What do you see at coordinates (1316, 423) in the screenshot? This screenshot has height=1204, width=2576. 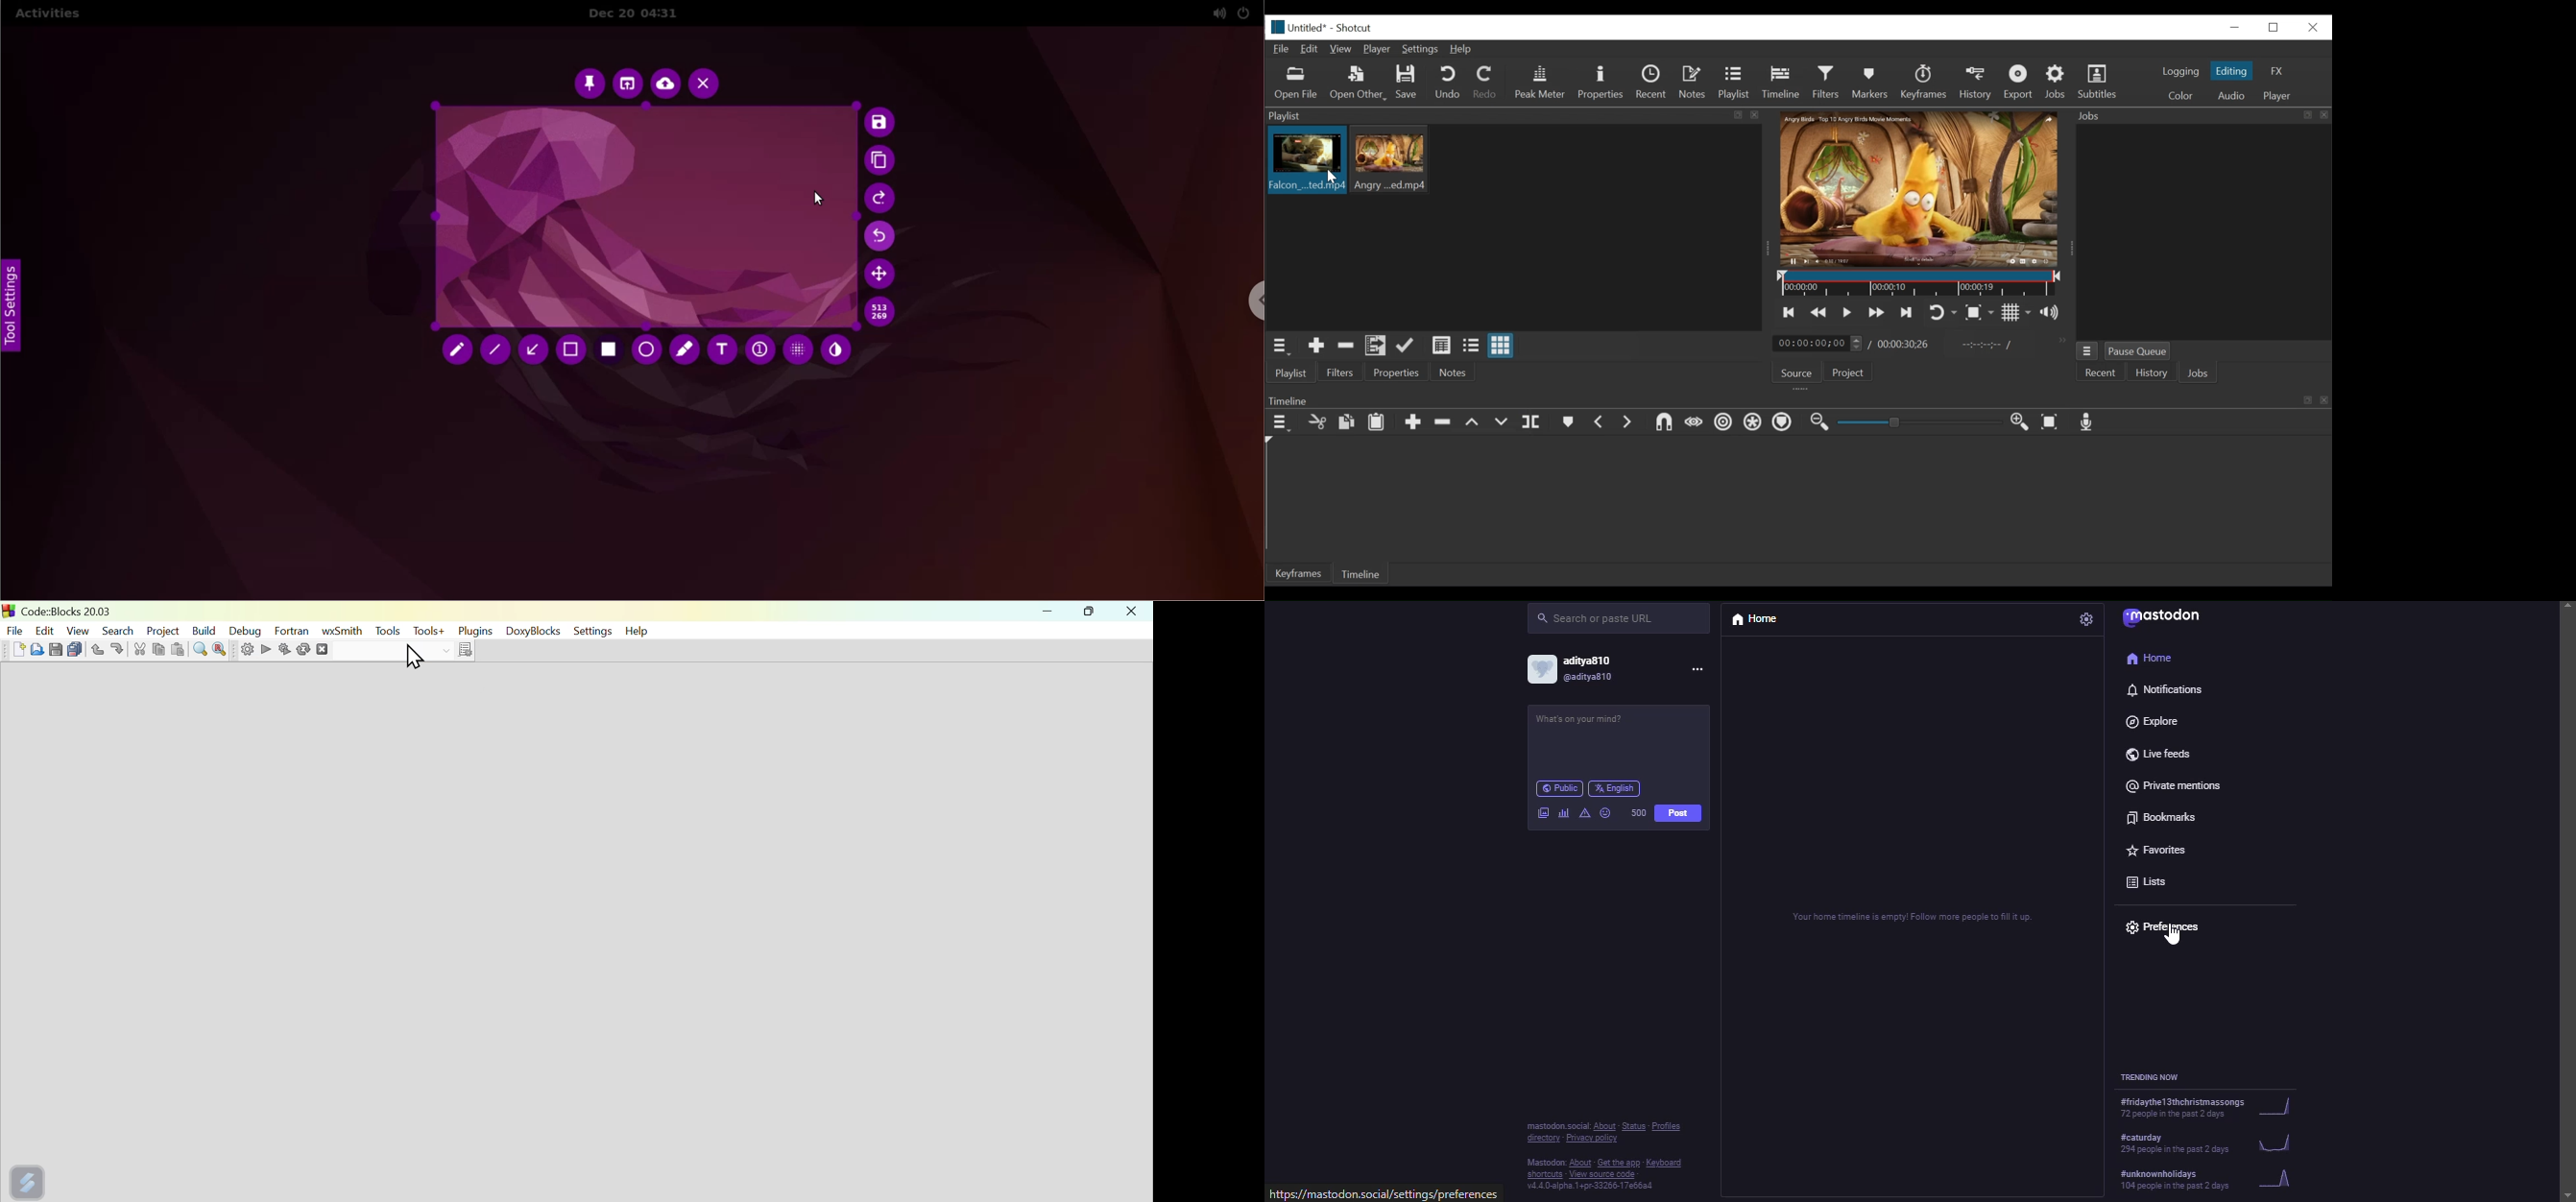 I see `cut` at bounding box center [1316, 423].